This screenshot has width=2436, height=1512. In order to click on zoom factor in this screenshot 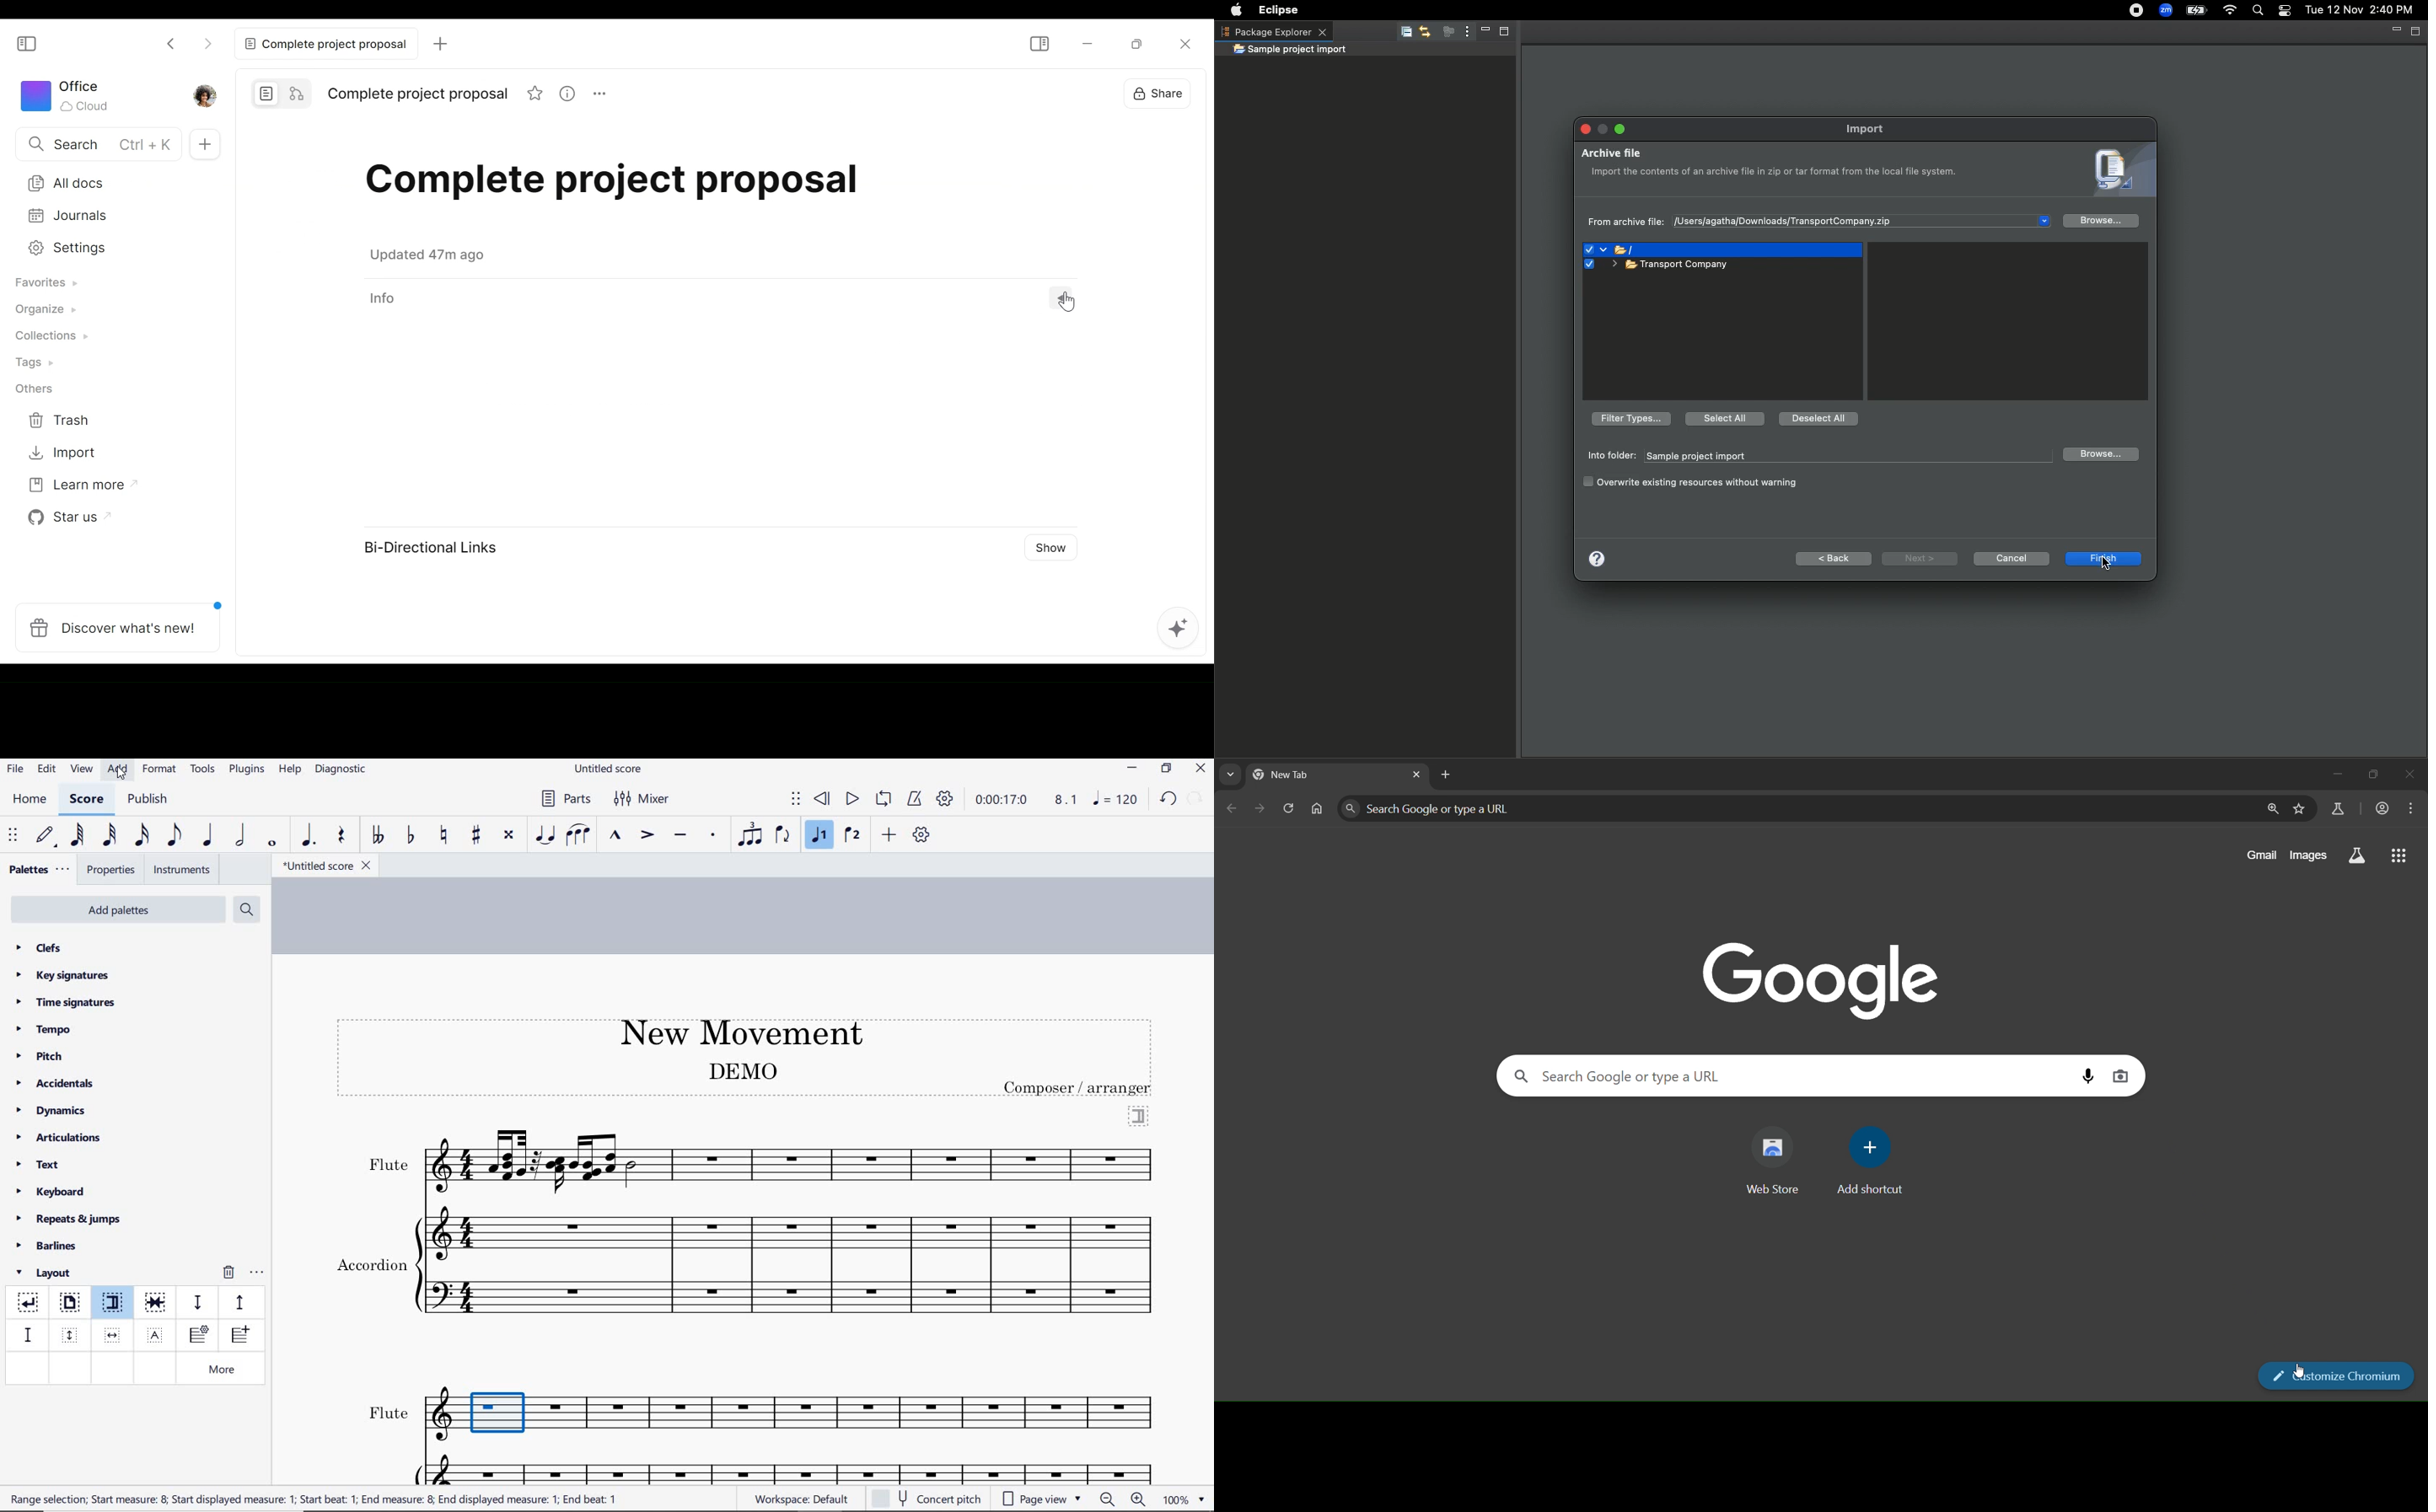, I will do `click(1184, 1500)`.